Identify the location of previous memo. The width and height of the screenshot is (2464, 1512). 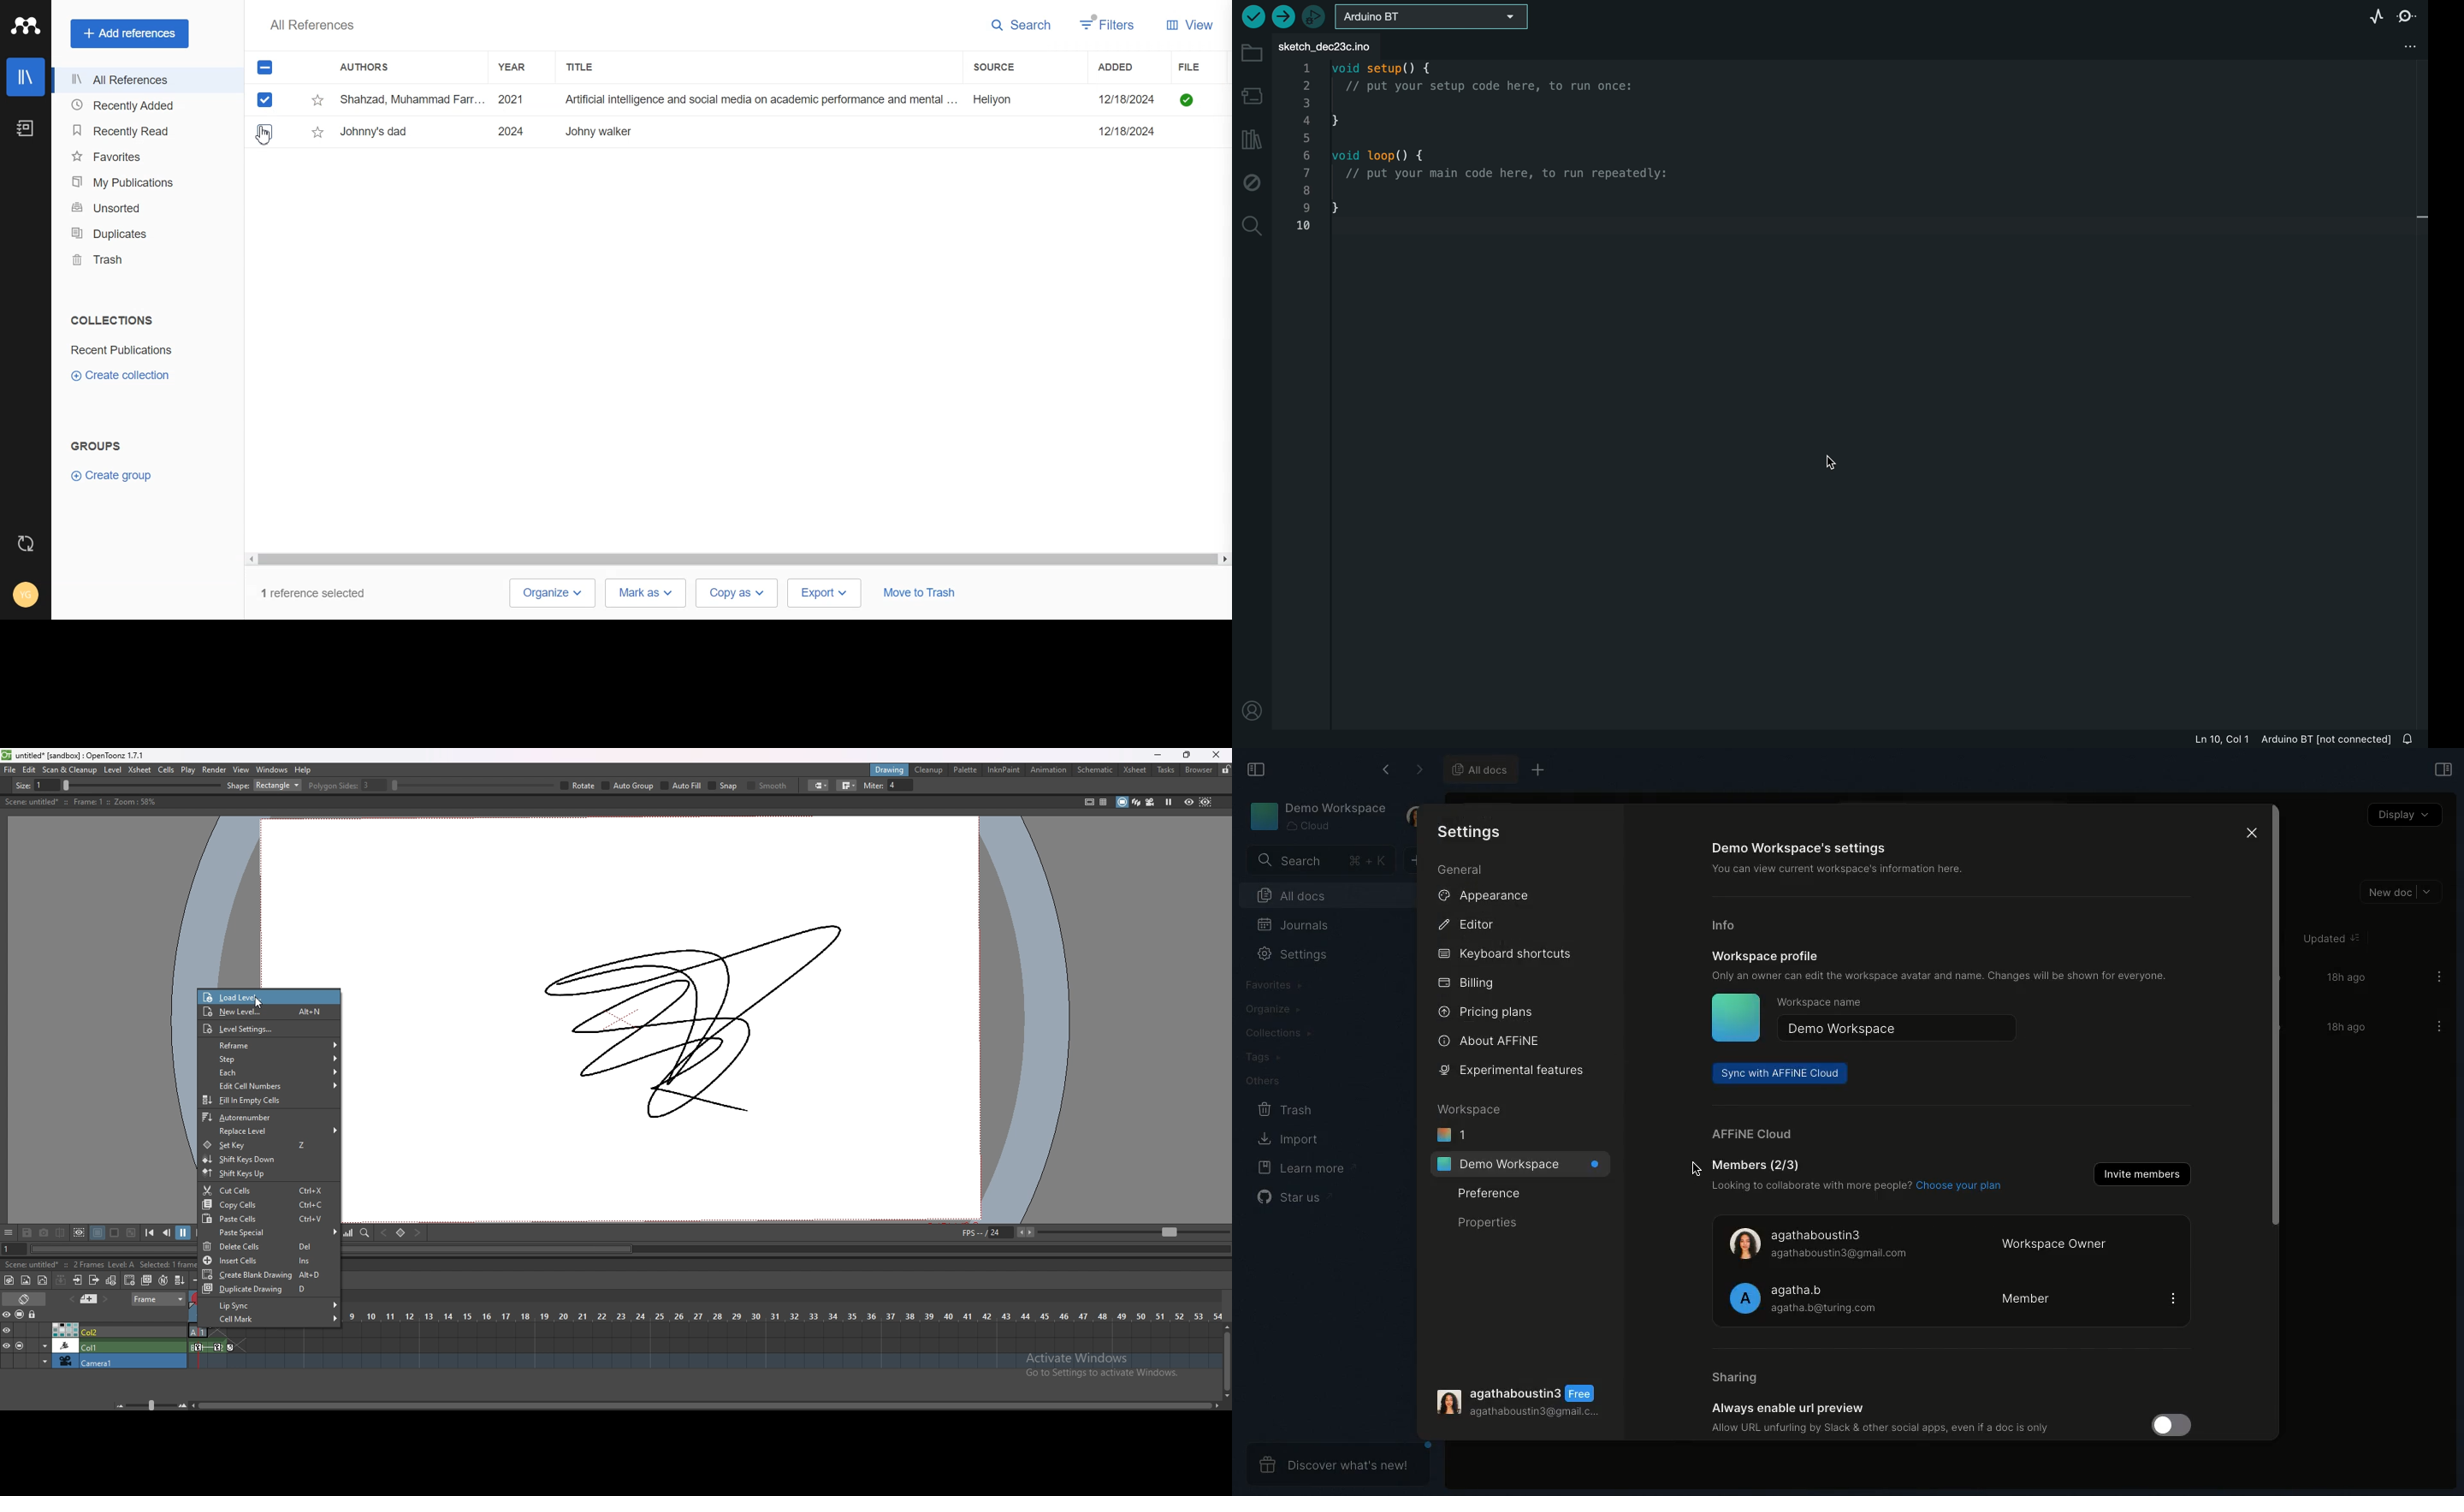
(70, 1299).